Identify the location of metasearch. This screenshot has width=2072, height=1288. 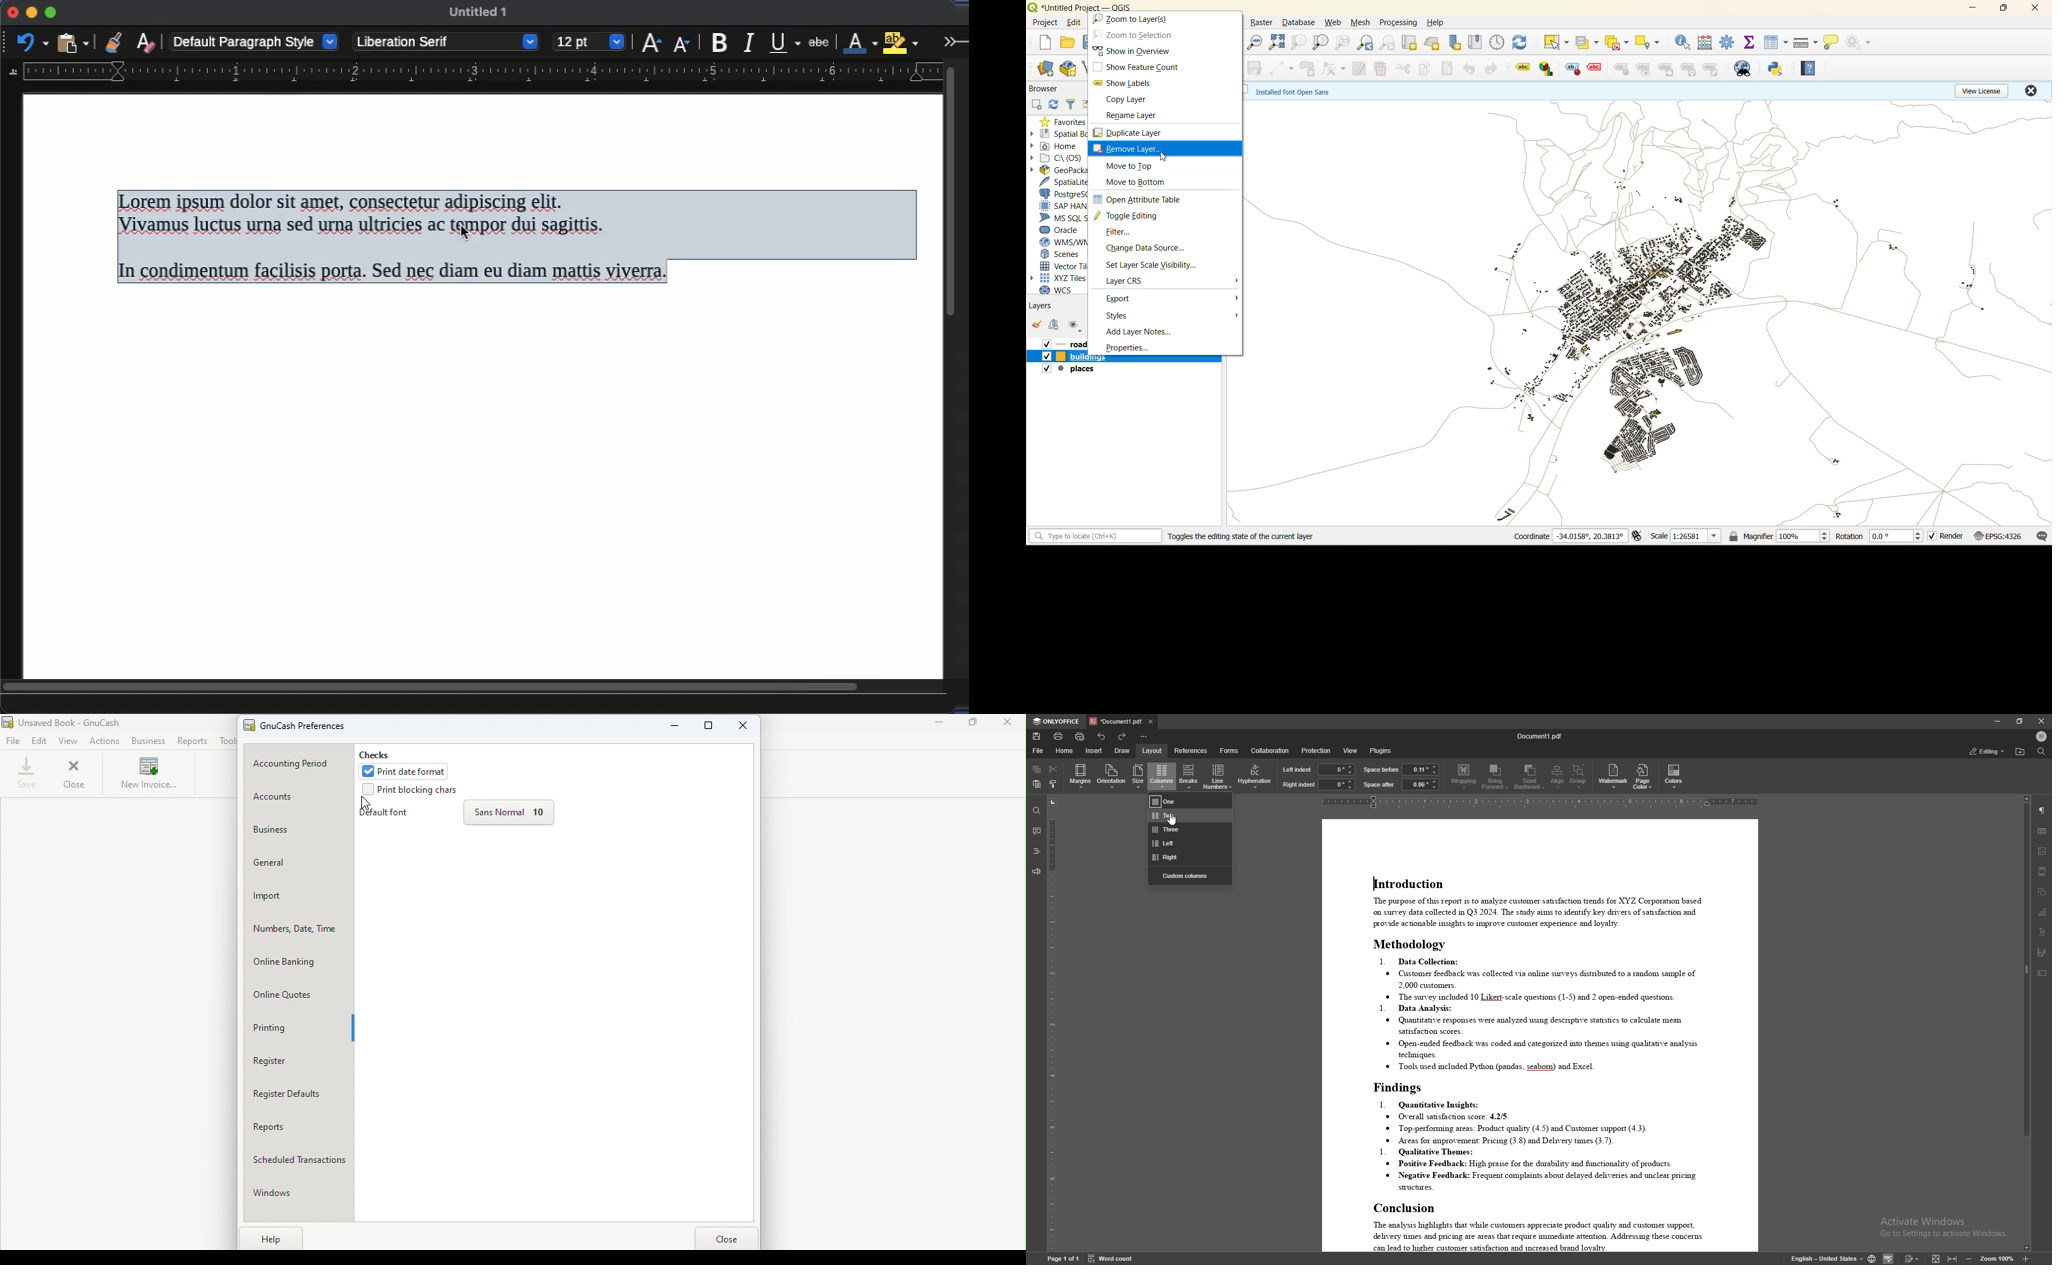
(1742, 72).